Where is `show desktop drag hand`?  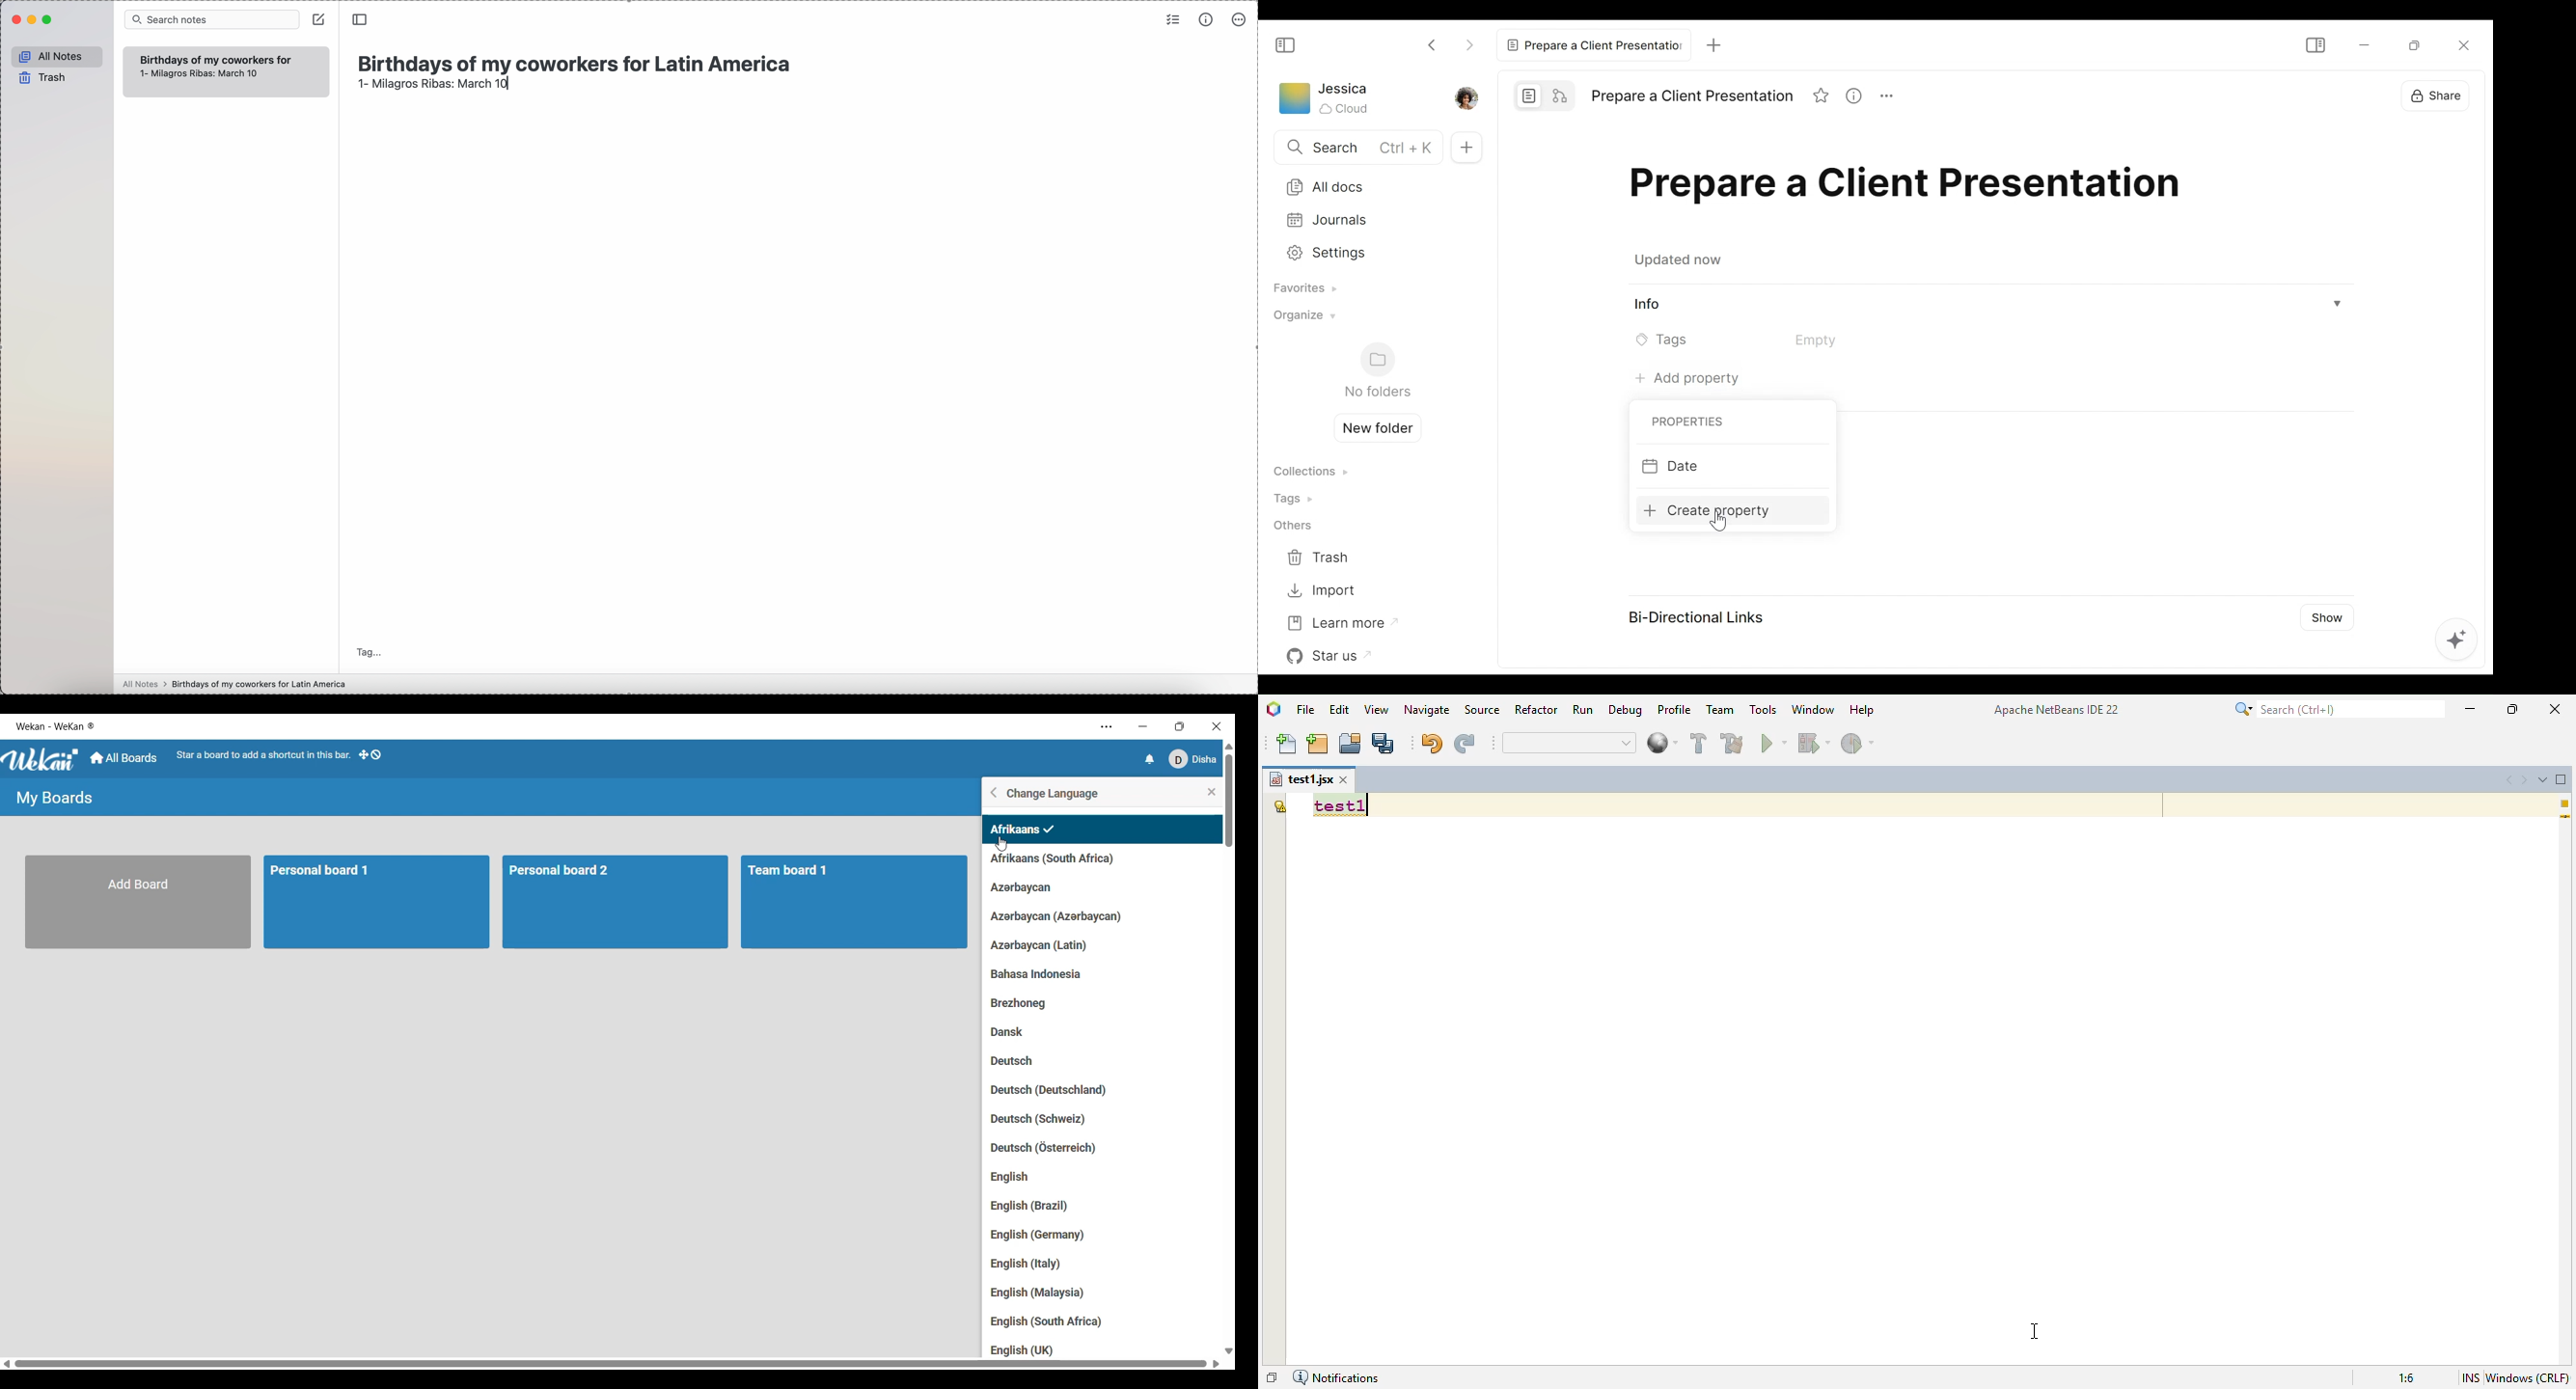
show desktop drag hand is located at coordinates (372, 756).